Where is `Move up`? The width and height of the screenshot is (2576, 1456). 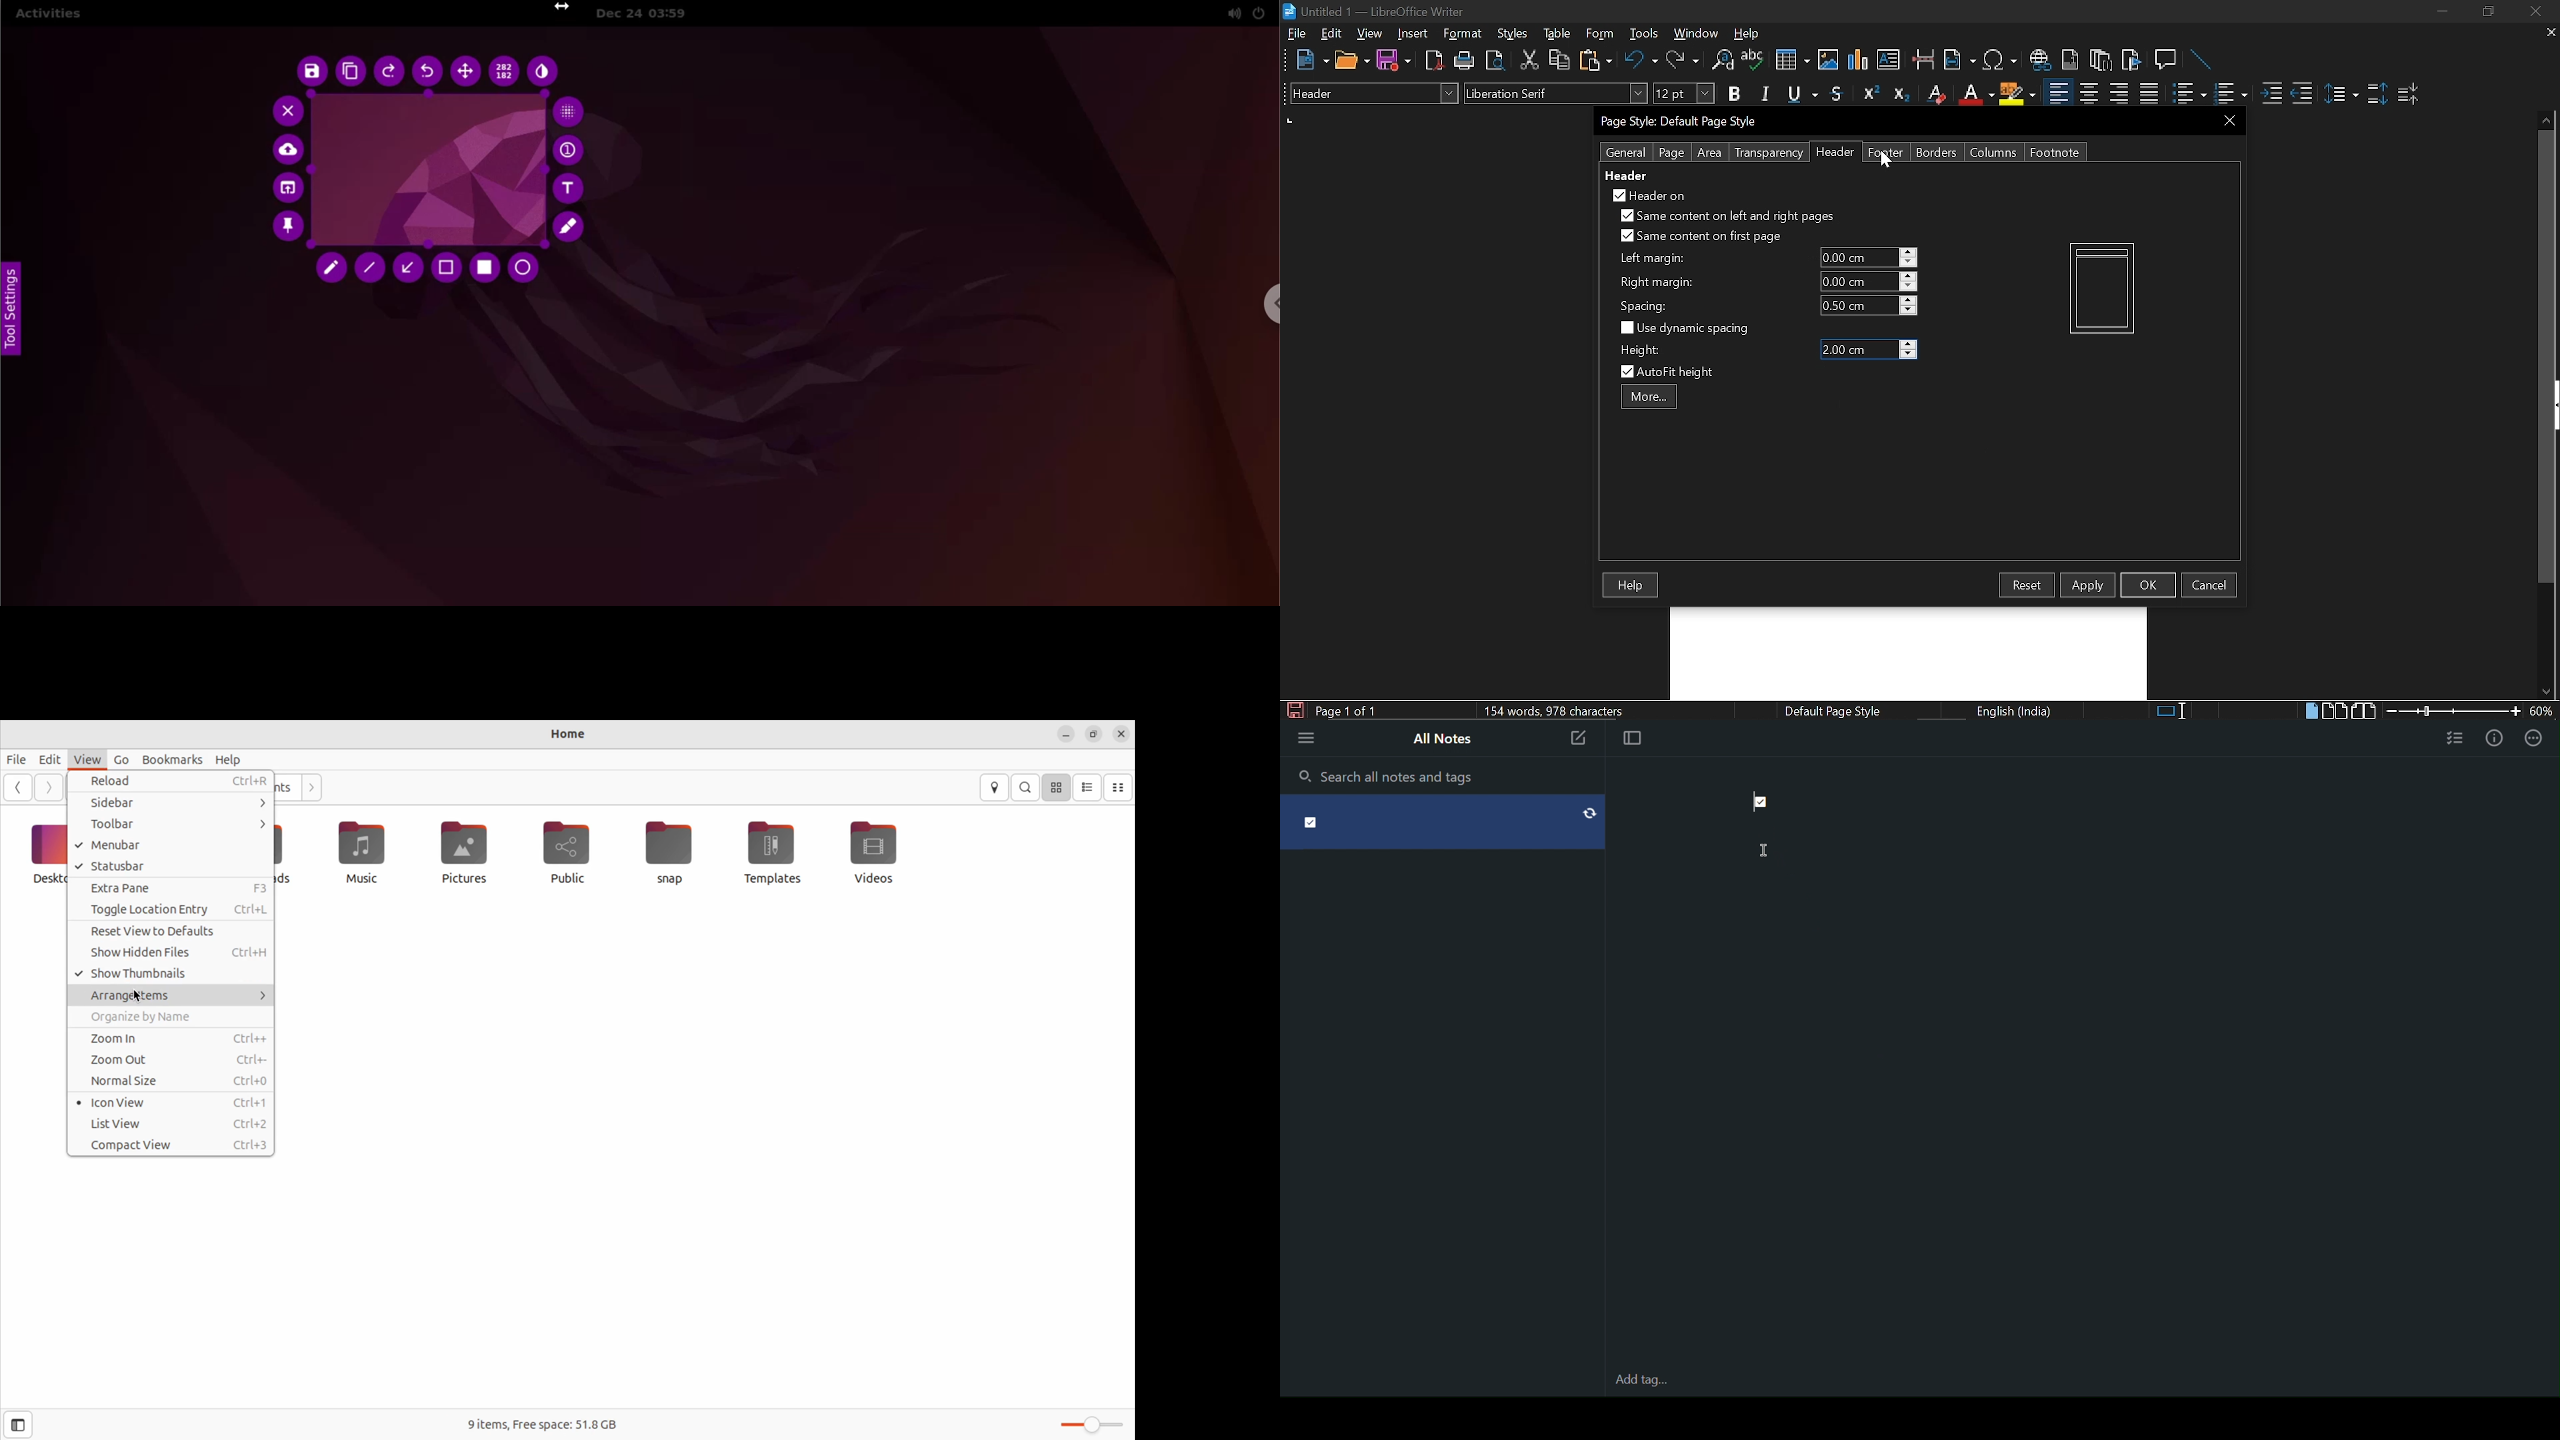
Move up is located at coordinates (2547, 118).